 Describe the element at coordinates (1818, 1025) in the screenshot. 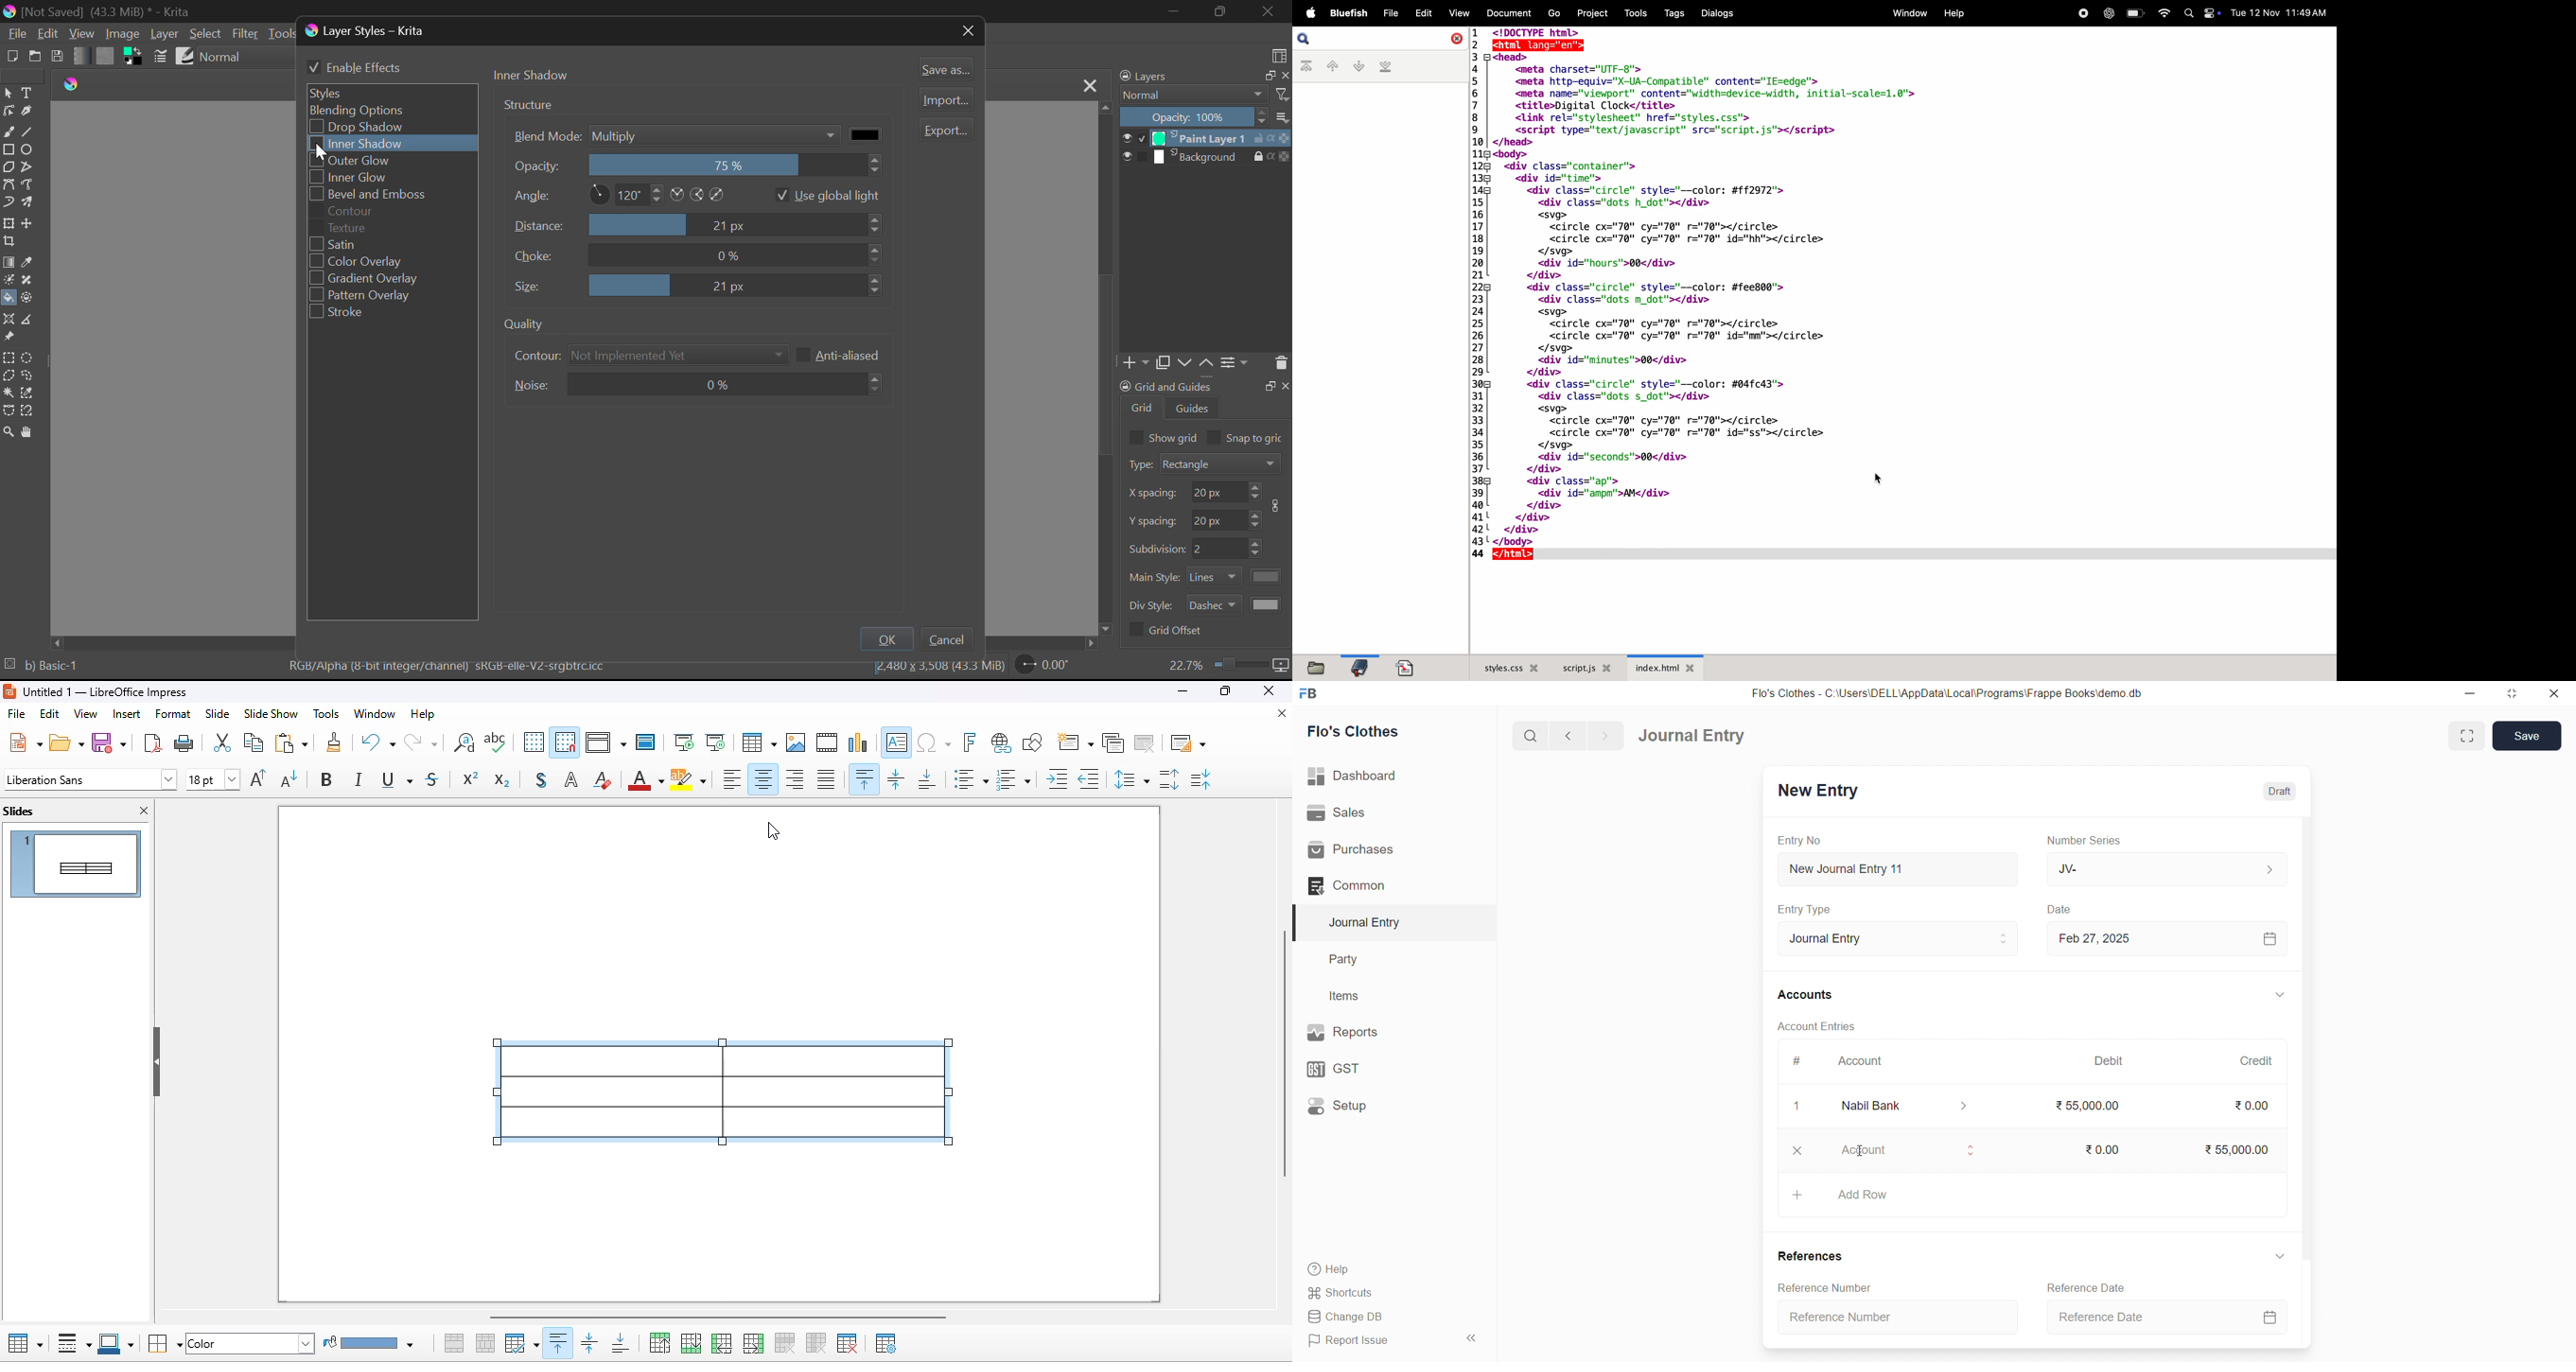

I see `Account Entries` at that location.